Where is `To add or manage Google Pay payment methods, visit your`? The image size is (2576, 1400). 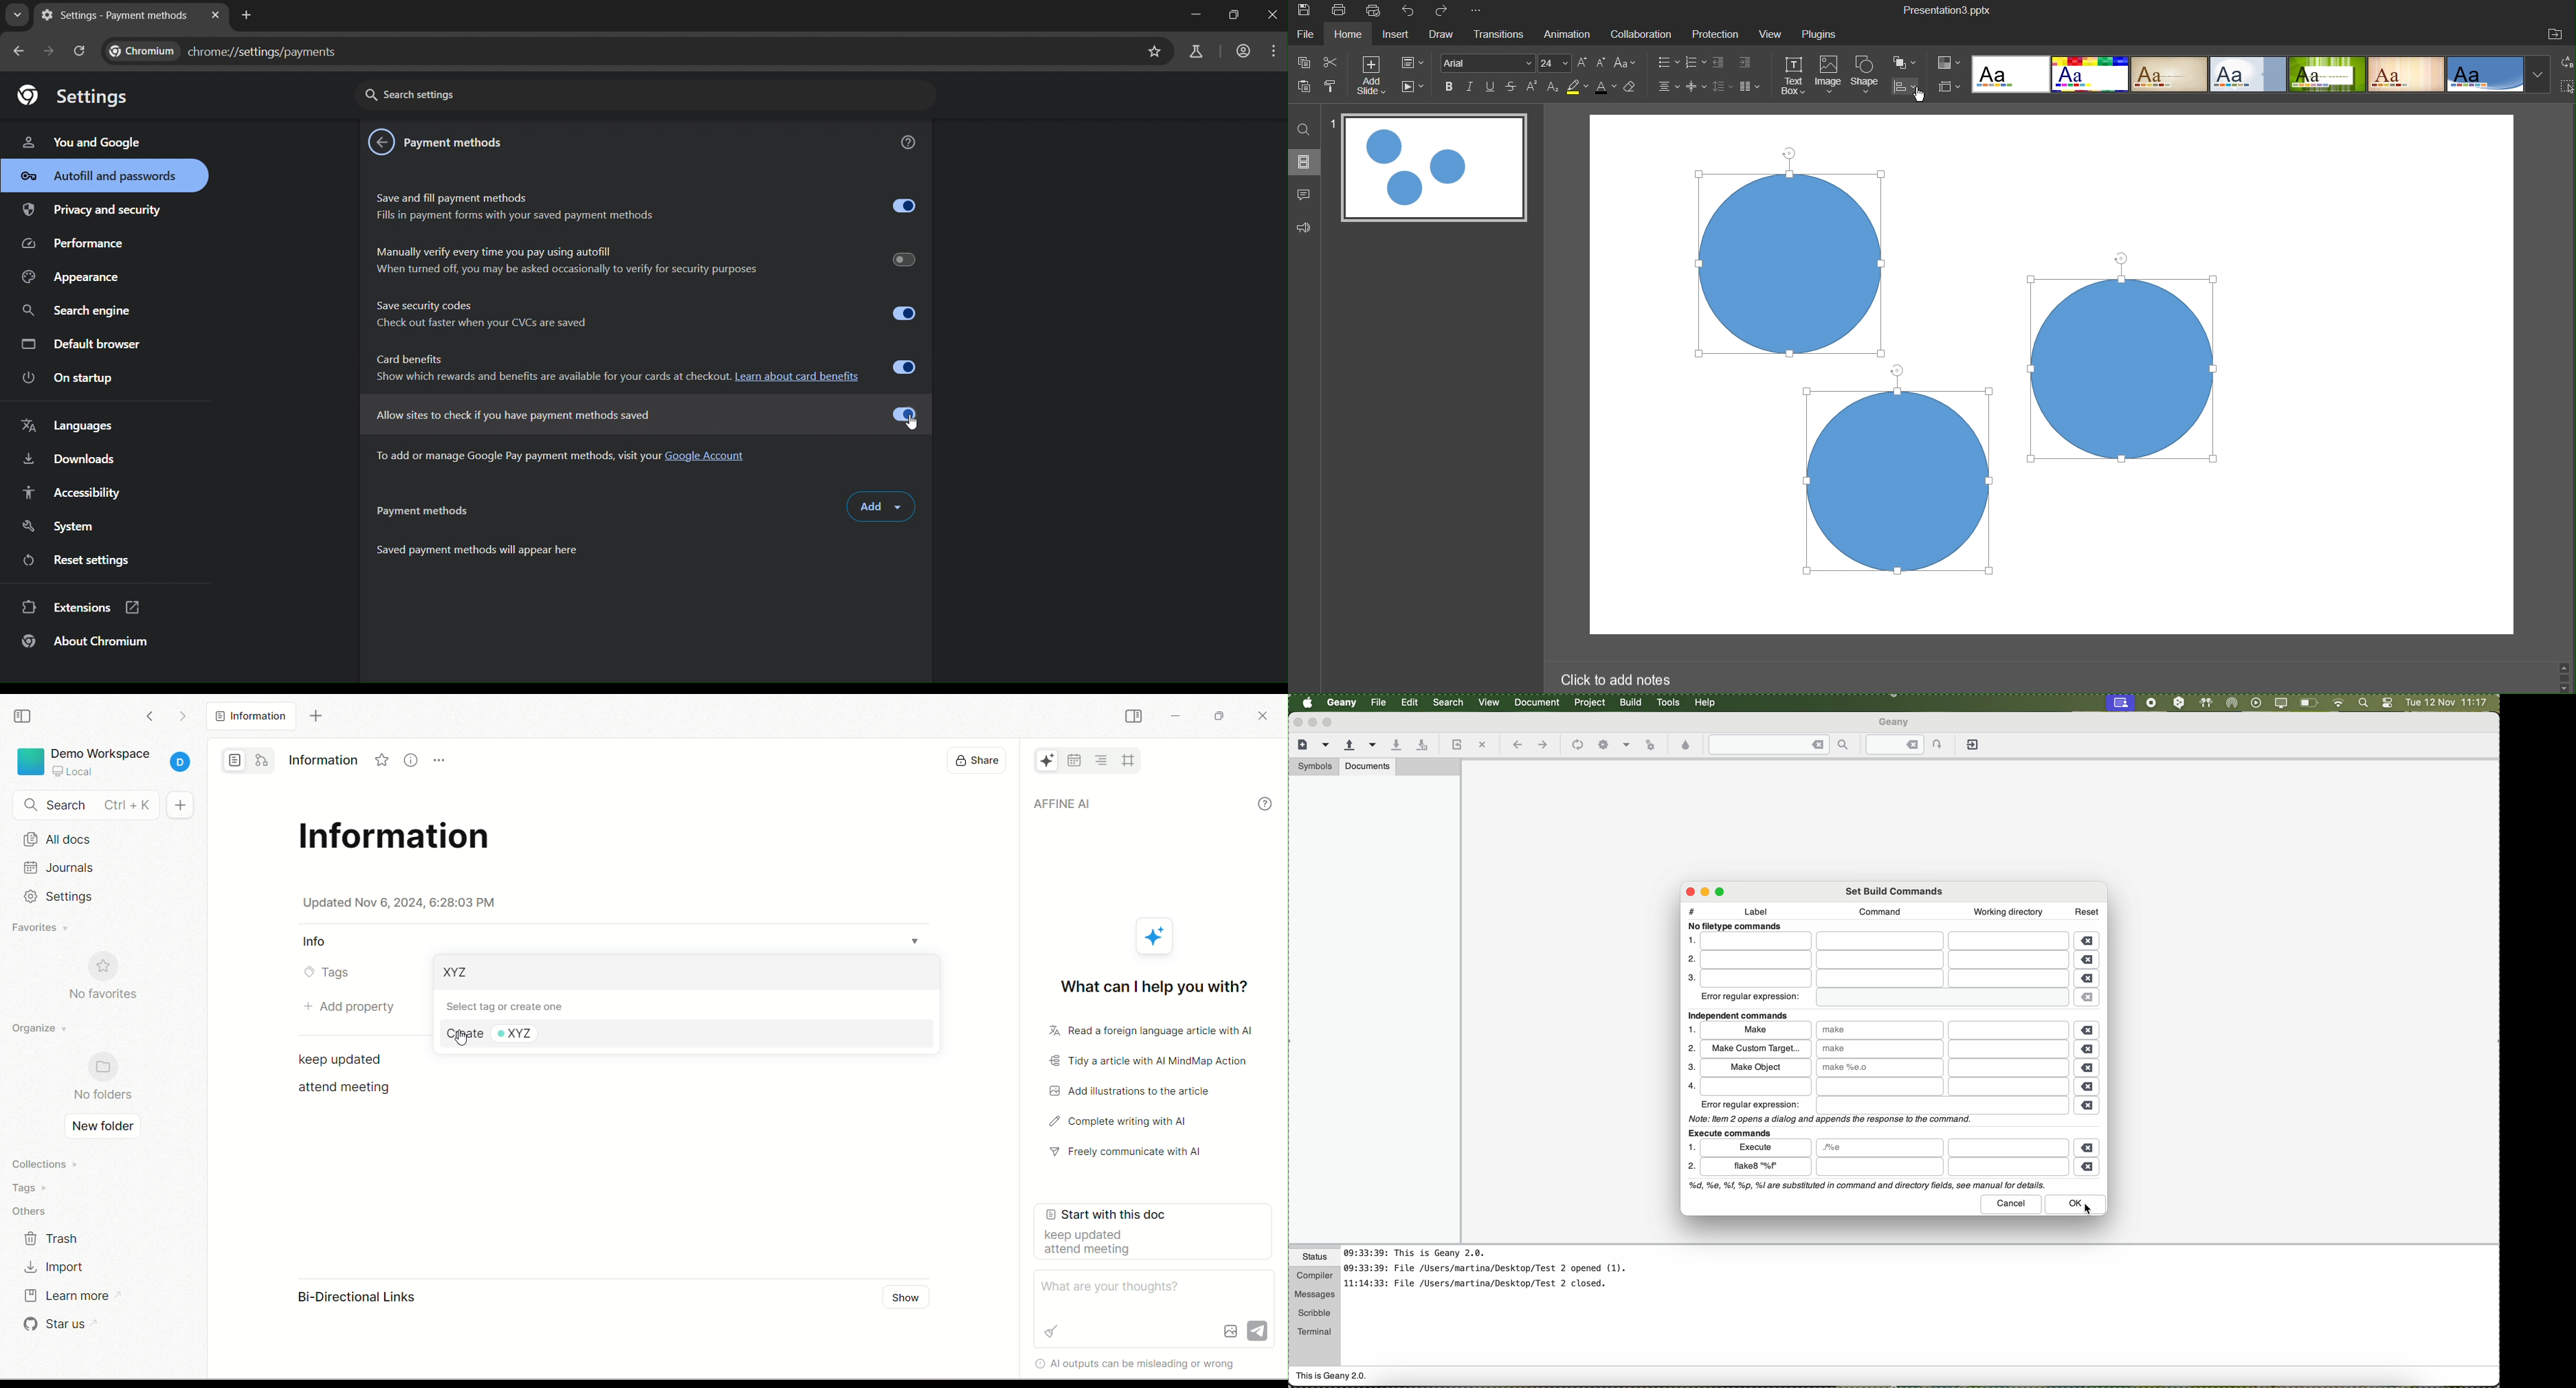 To add or manage Google Pay payment methods, visit your is located at coordinates (509, 457).